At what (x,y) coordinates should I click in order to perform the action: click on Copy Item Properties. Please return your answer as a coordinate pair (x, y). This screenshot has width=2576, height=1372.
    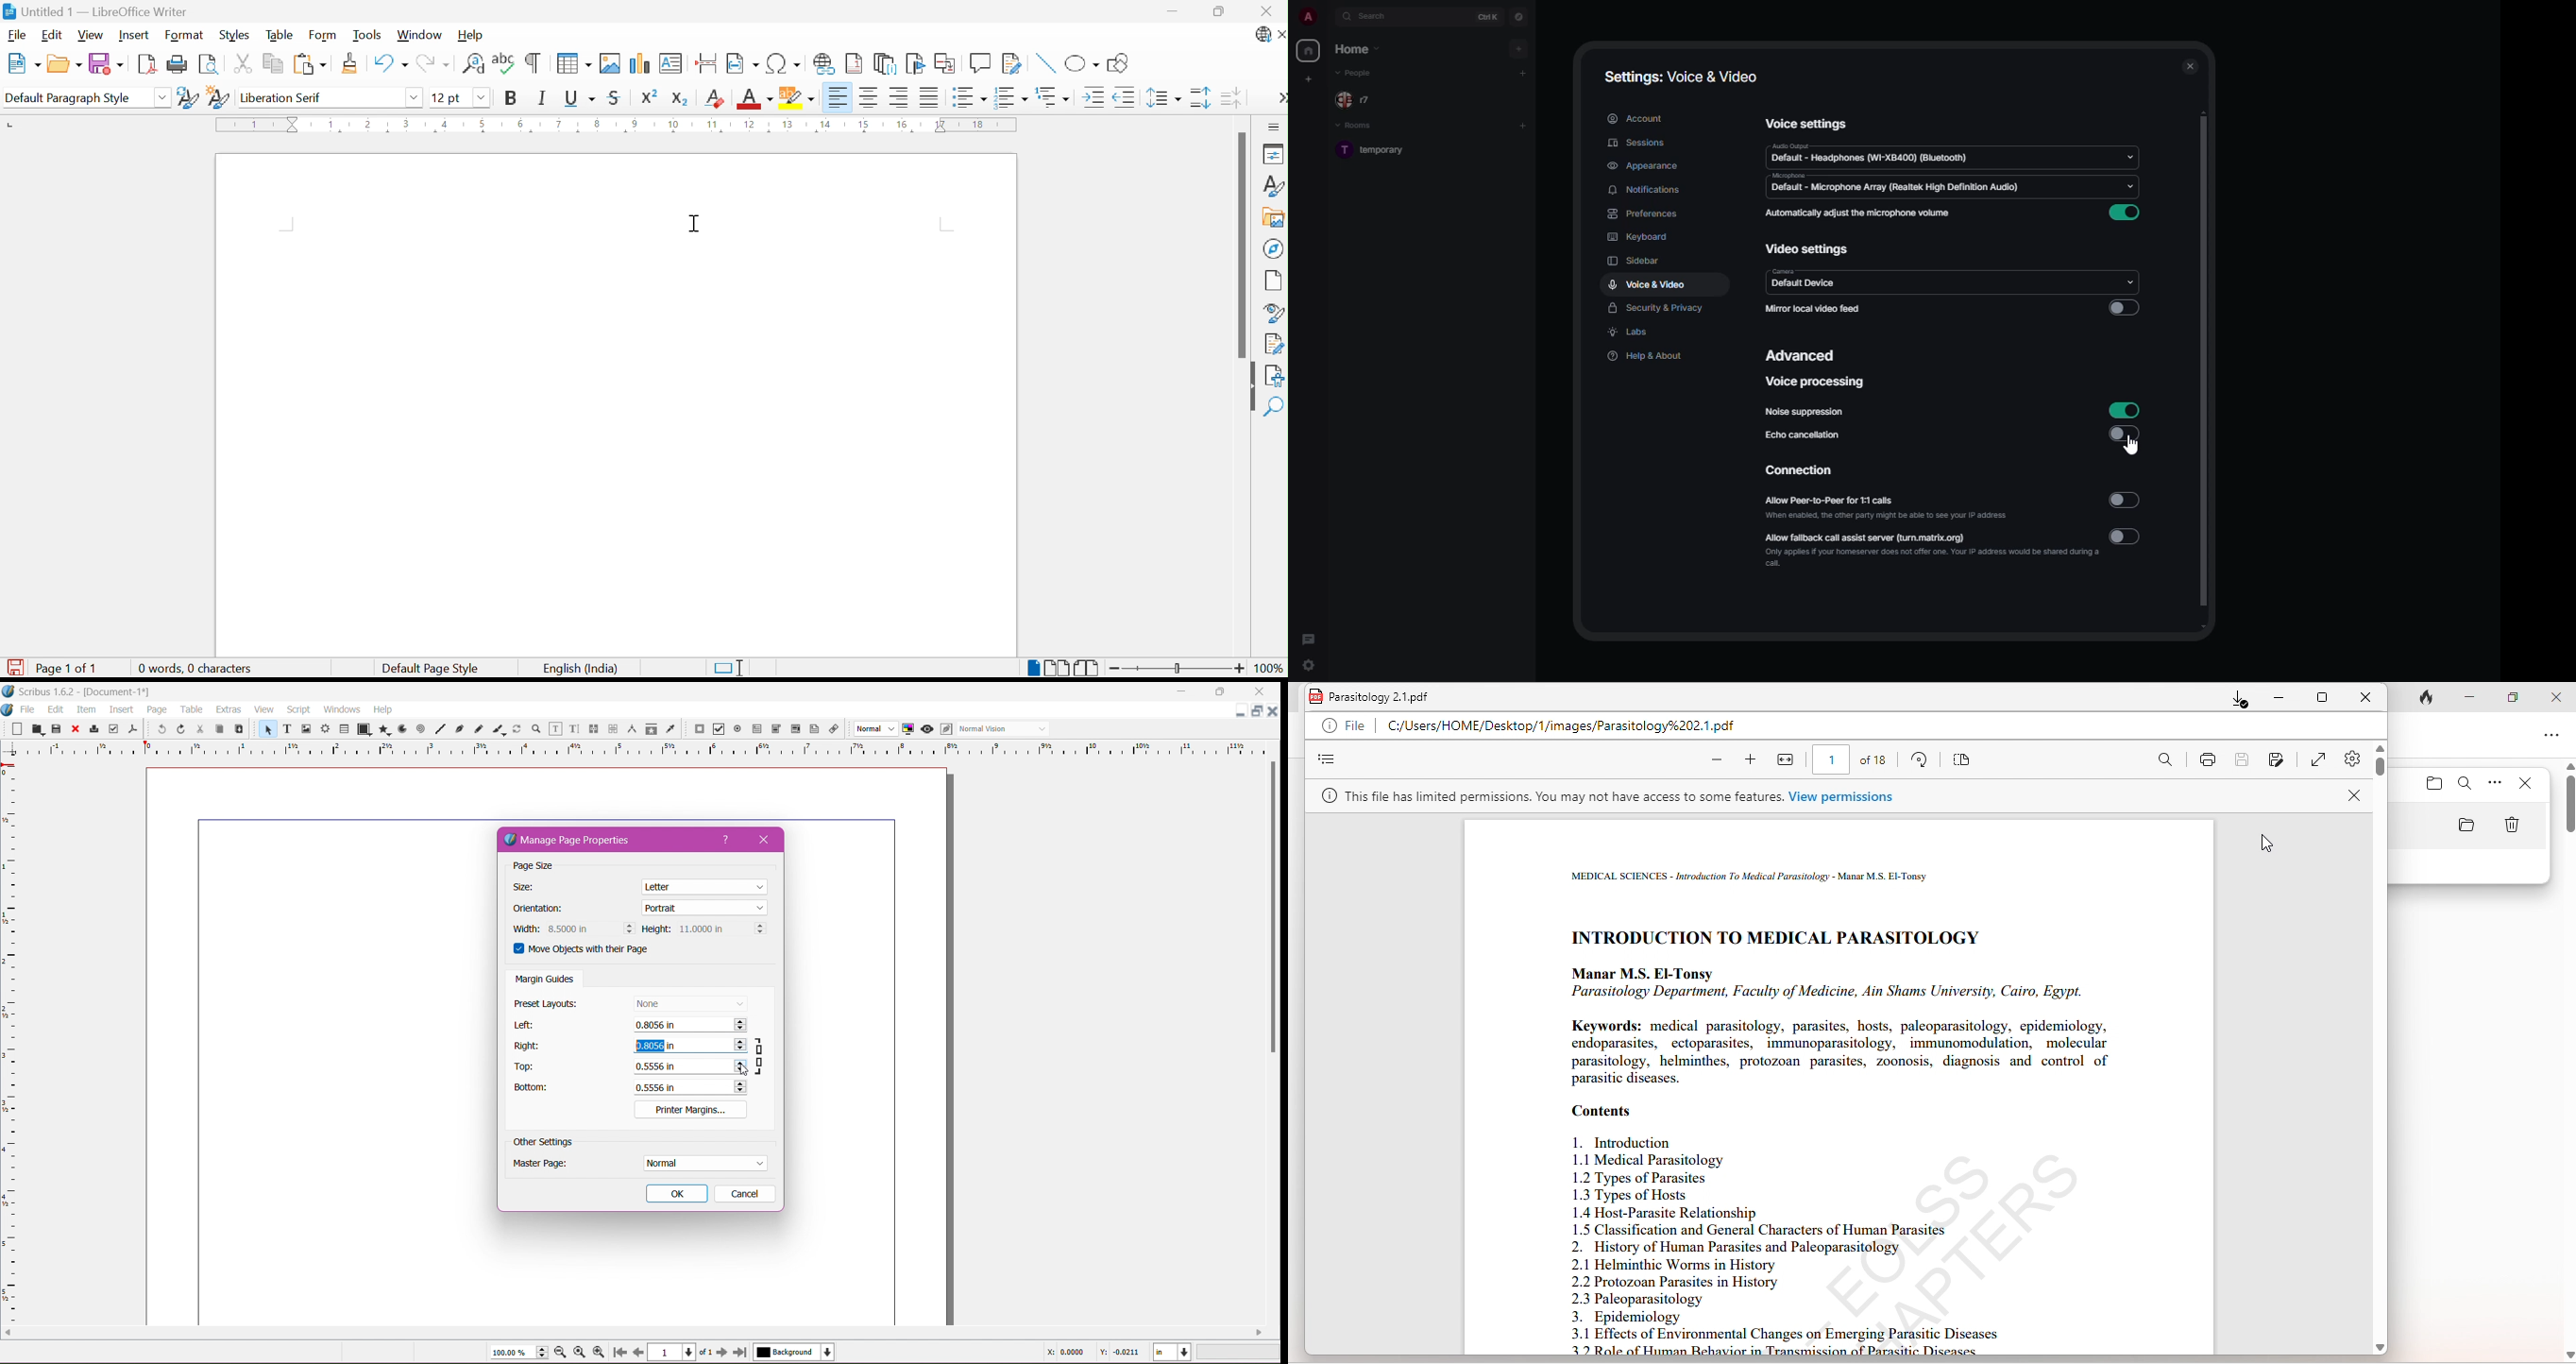
    Looking at the image, I should click on (651, 729).